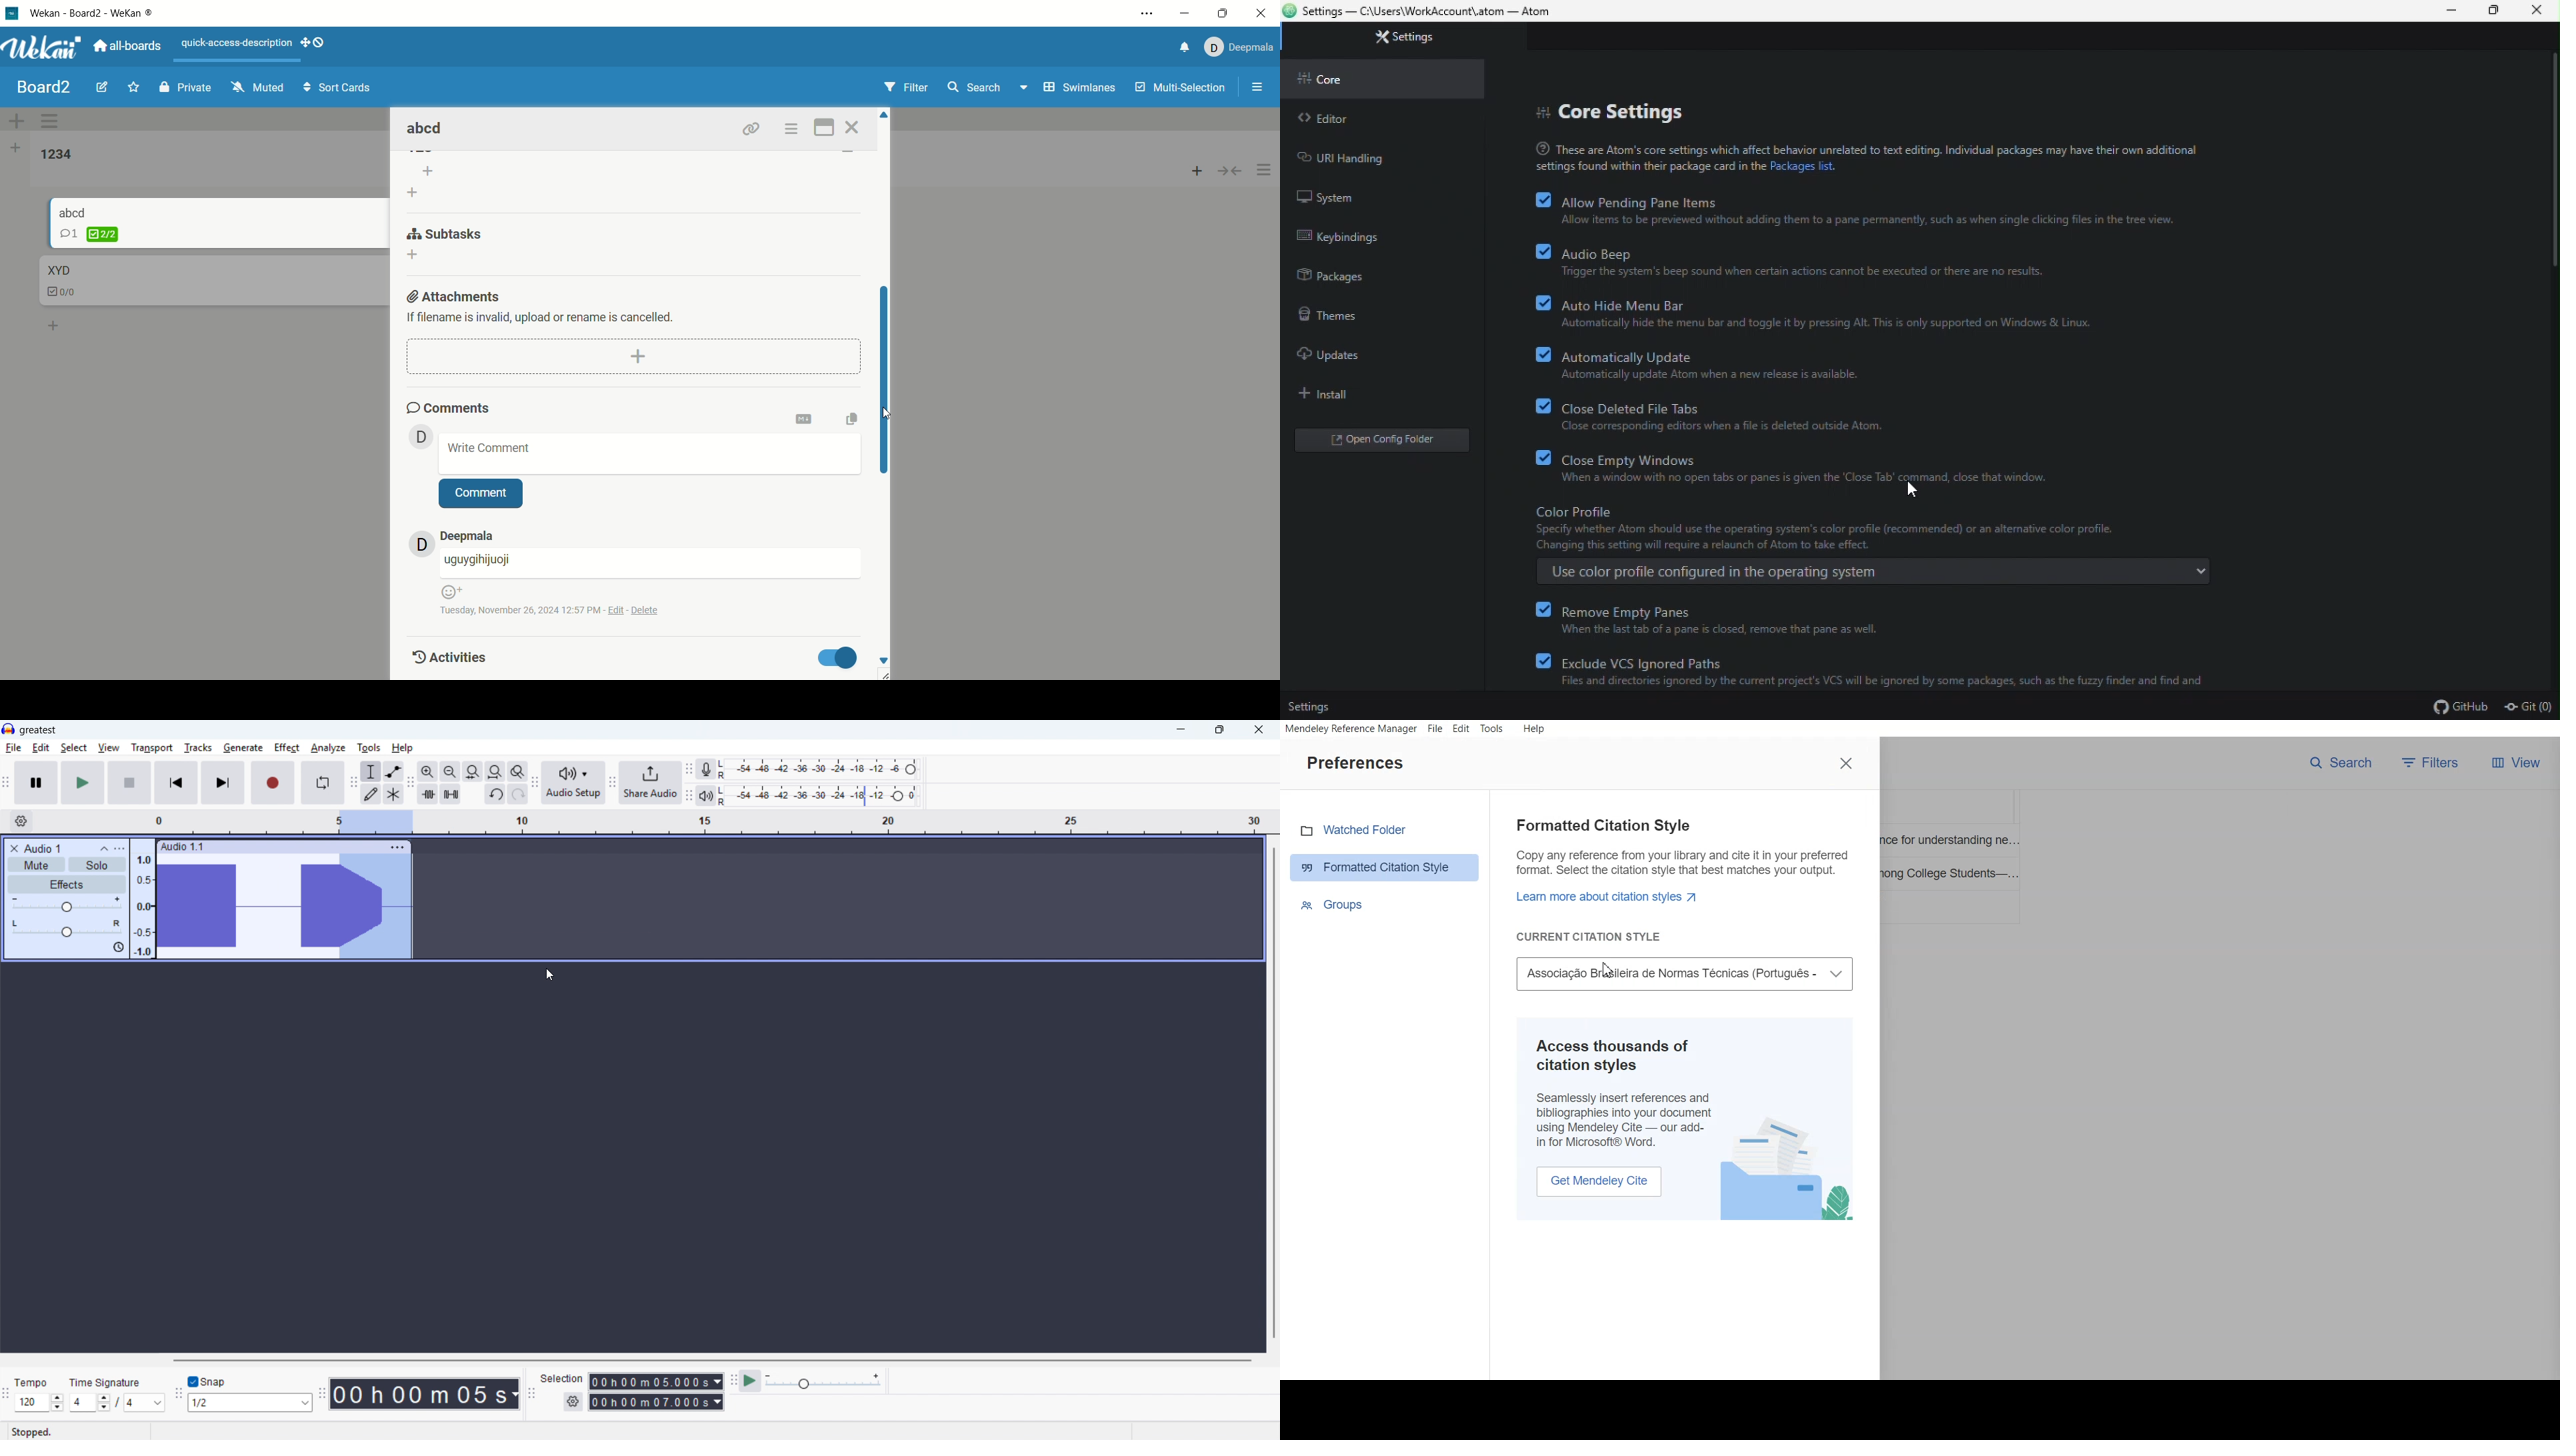  What do you see at coordinates (67, 885) in the screenshot?
I see `Effects ` at bounding box center [67, 885].